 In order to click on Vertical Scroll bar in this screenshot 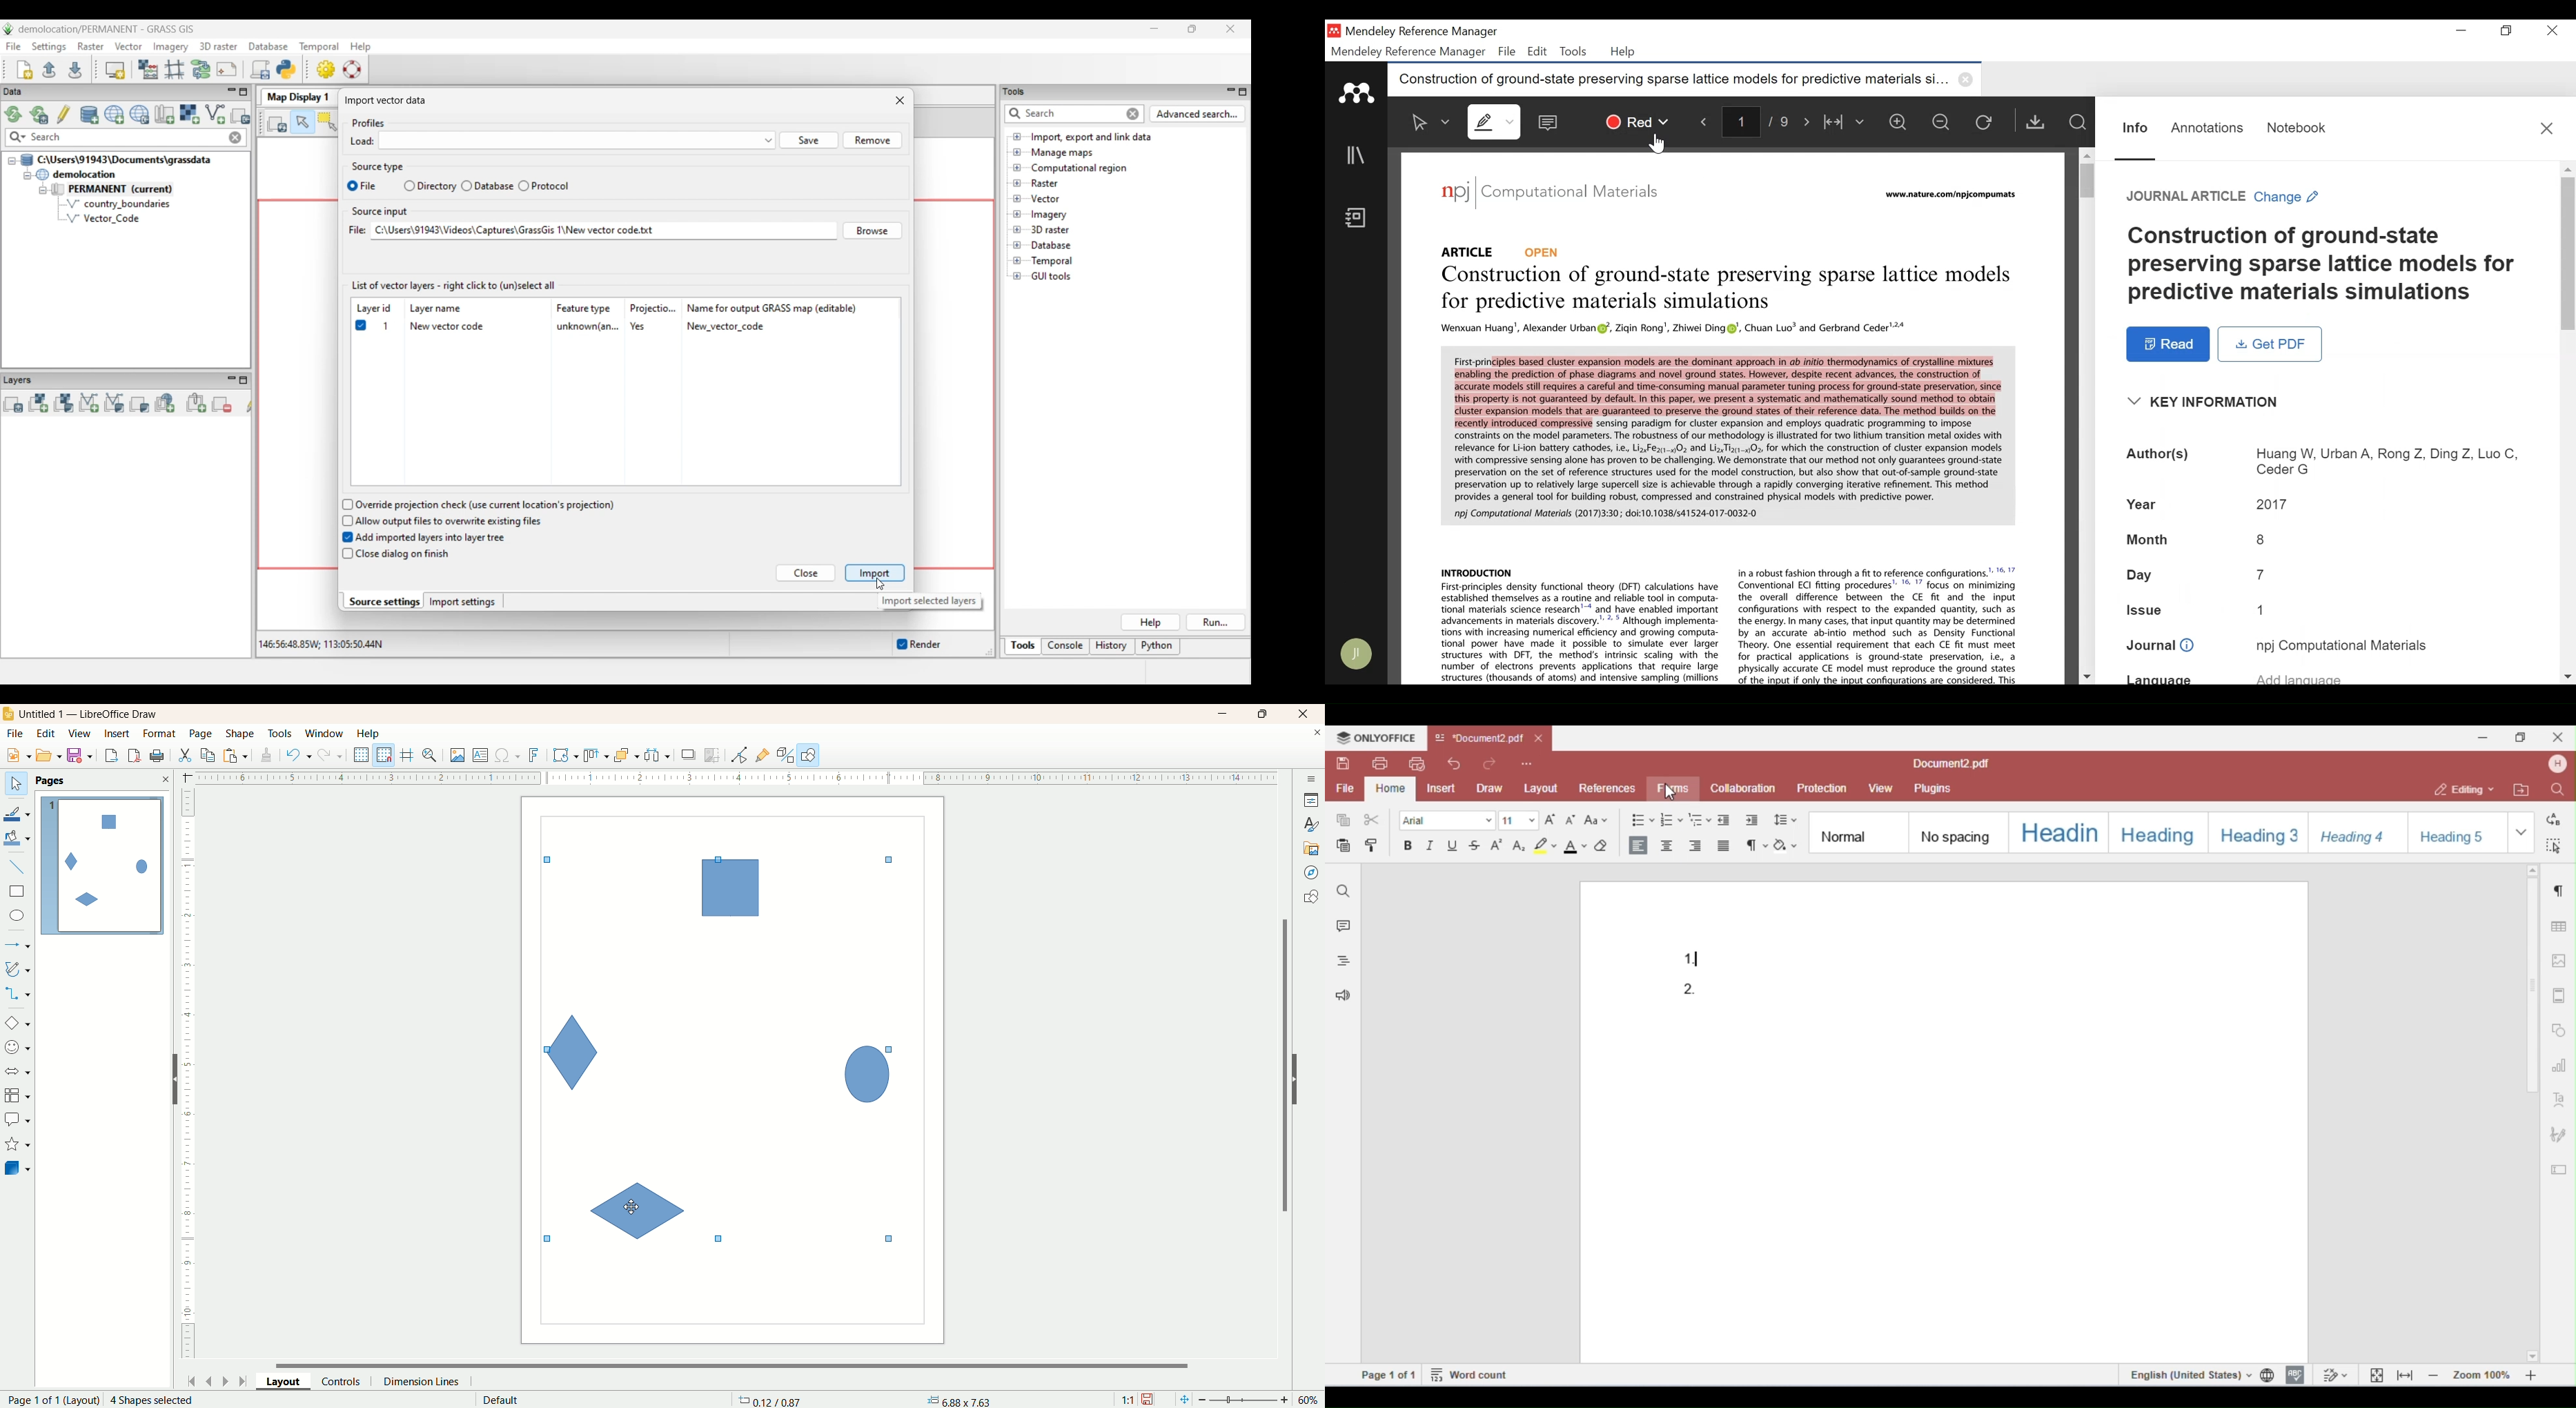, I will do `click(2568, 257)`.